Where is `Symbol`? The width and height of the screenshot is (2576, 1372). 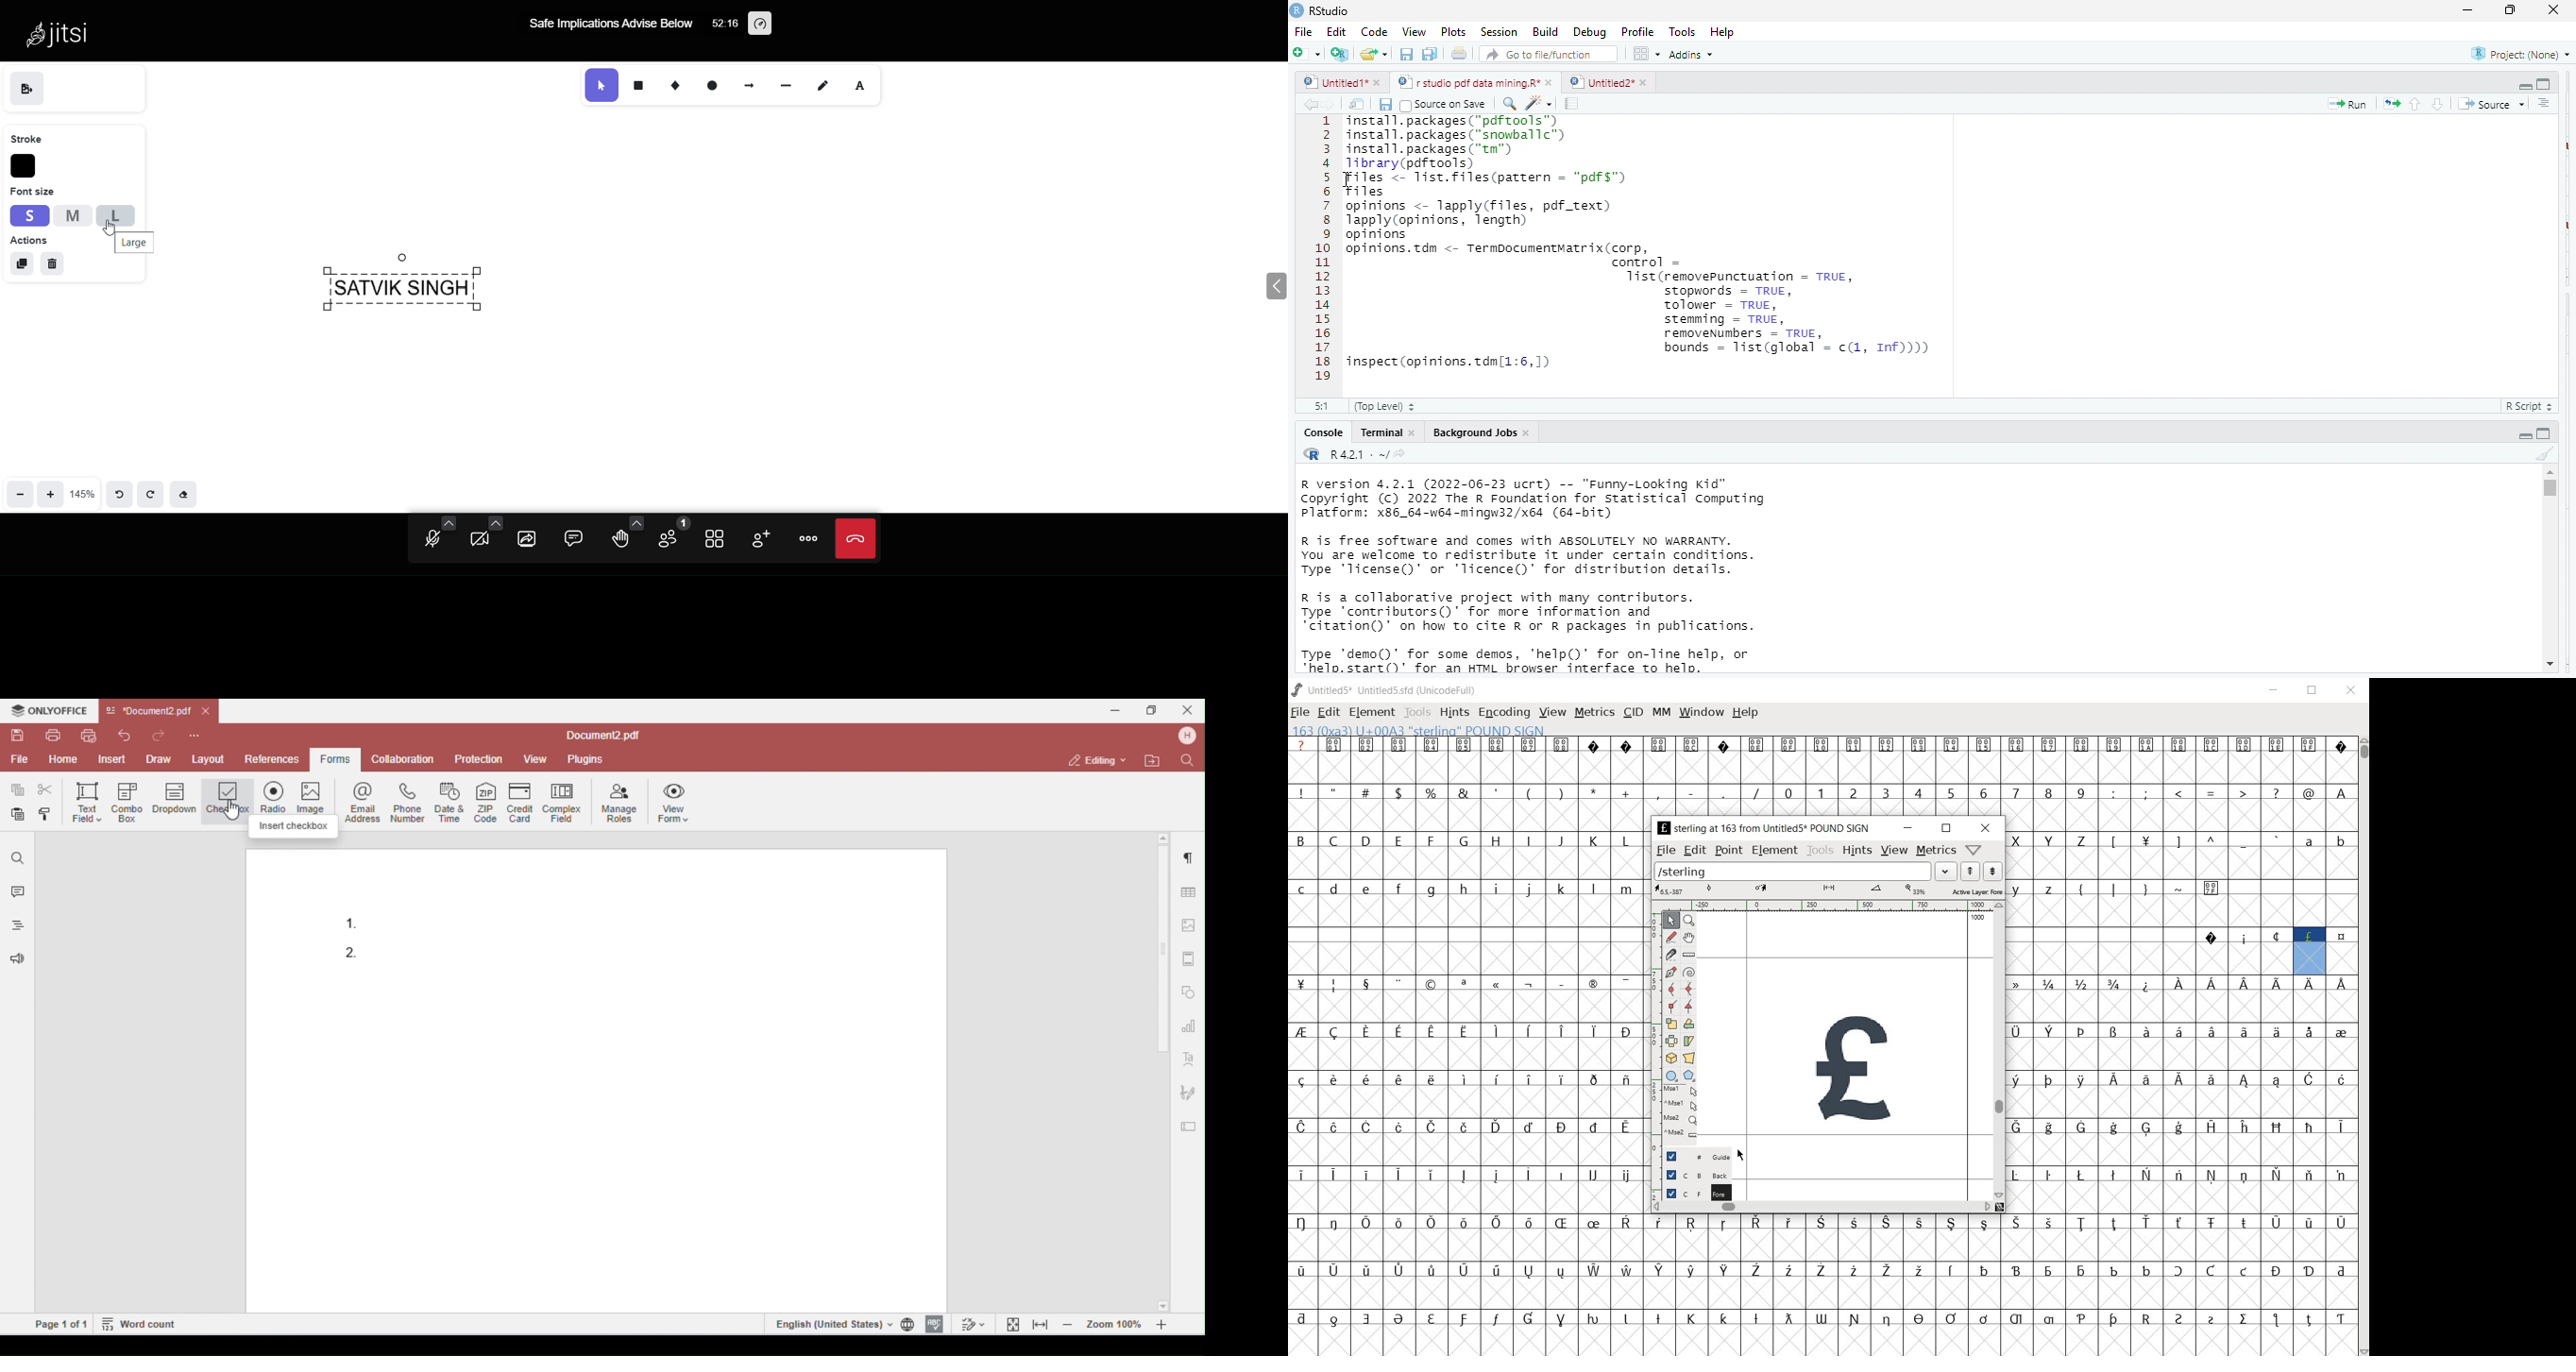 Symbol is located at coordinates (2211, 1126).